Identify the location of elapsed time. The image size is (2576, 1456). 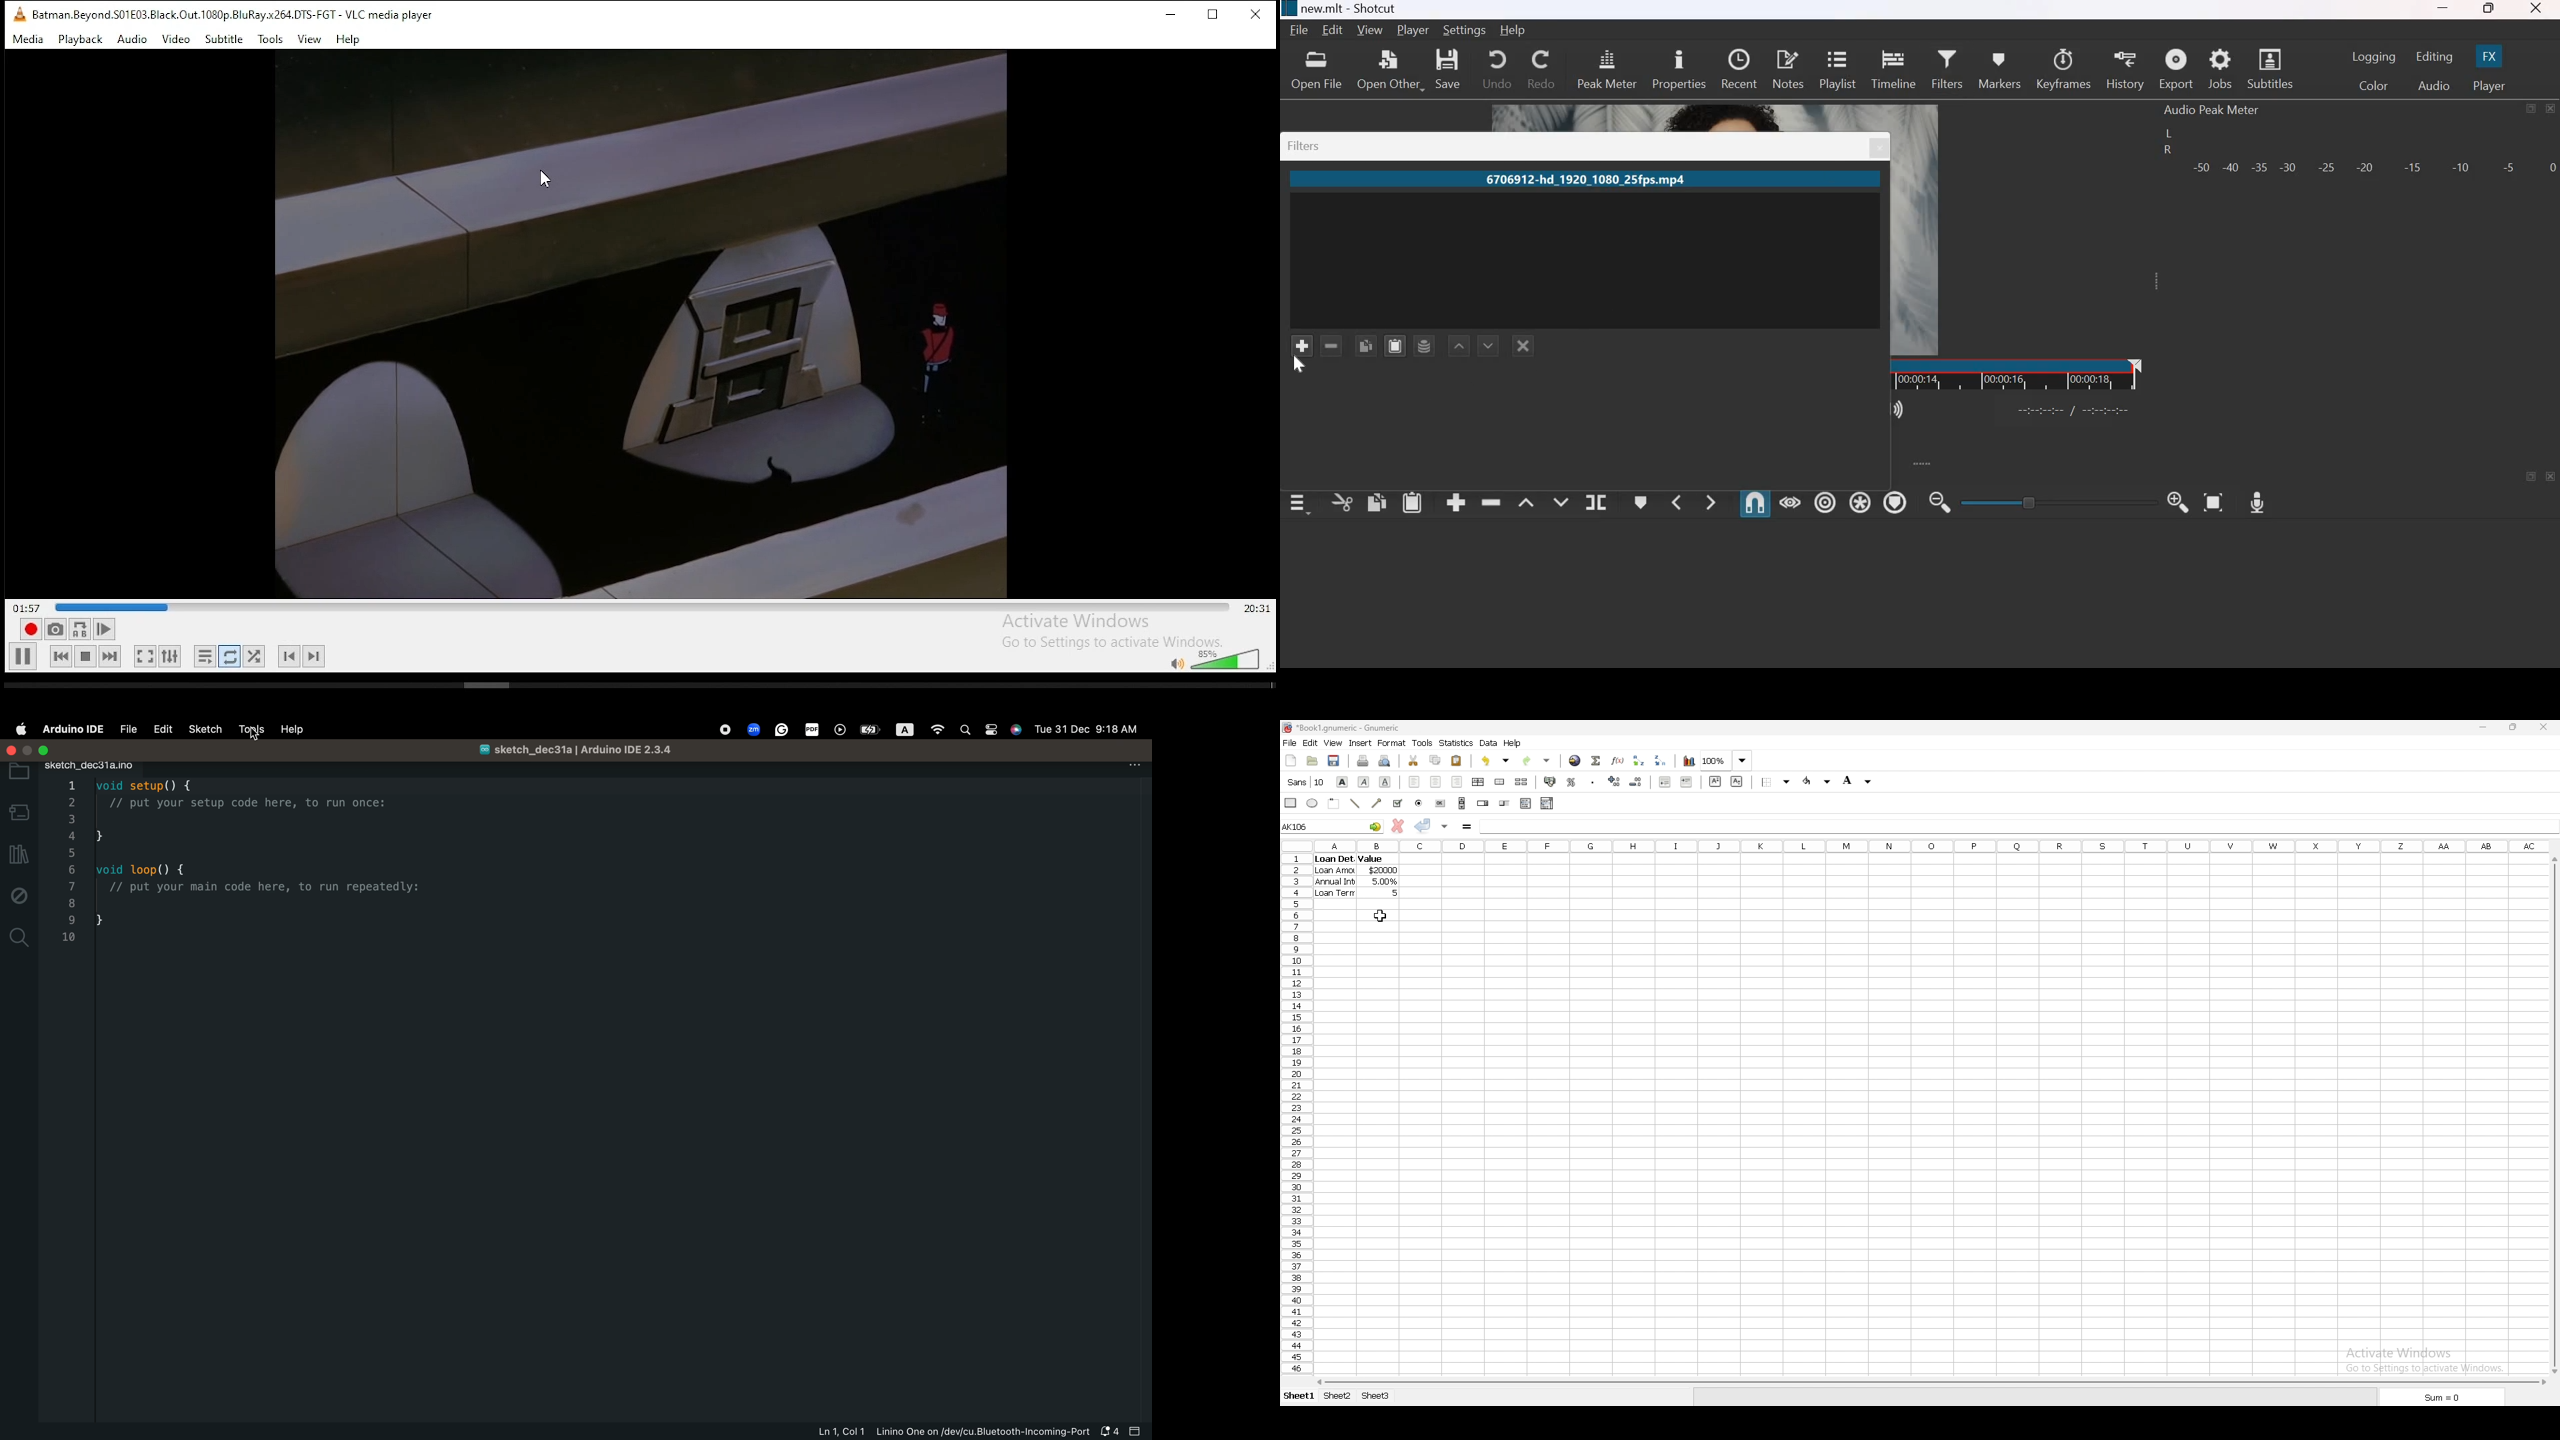
(26, 606).